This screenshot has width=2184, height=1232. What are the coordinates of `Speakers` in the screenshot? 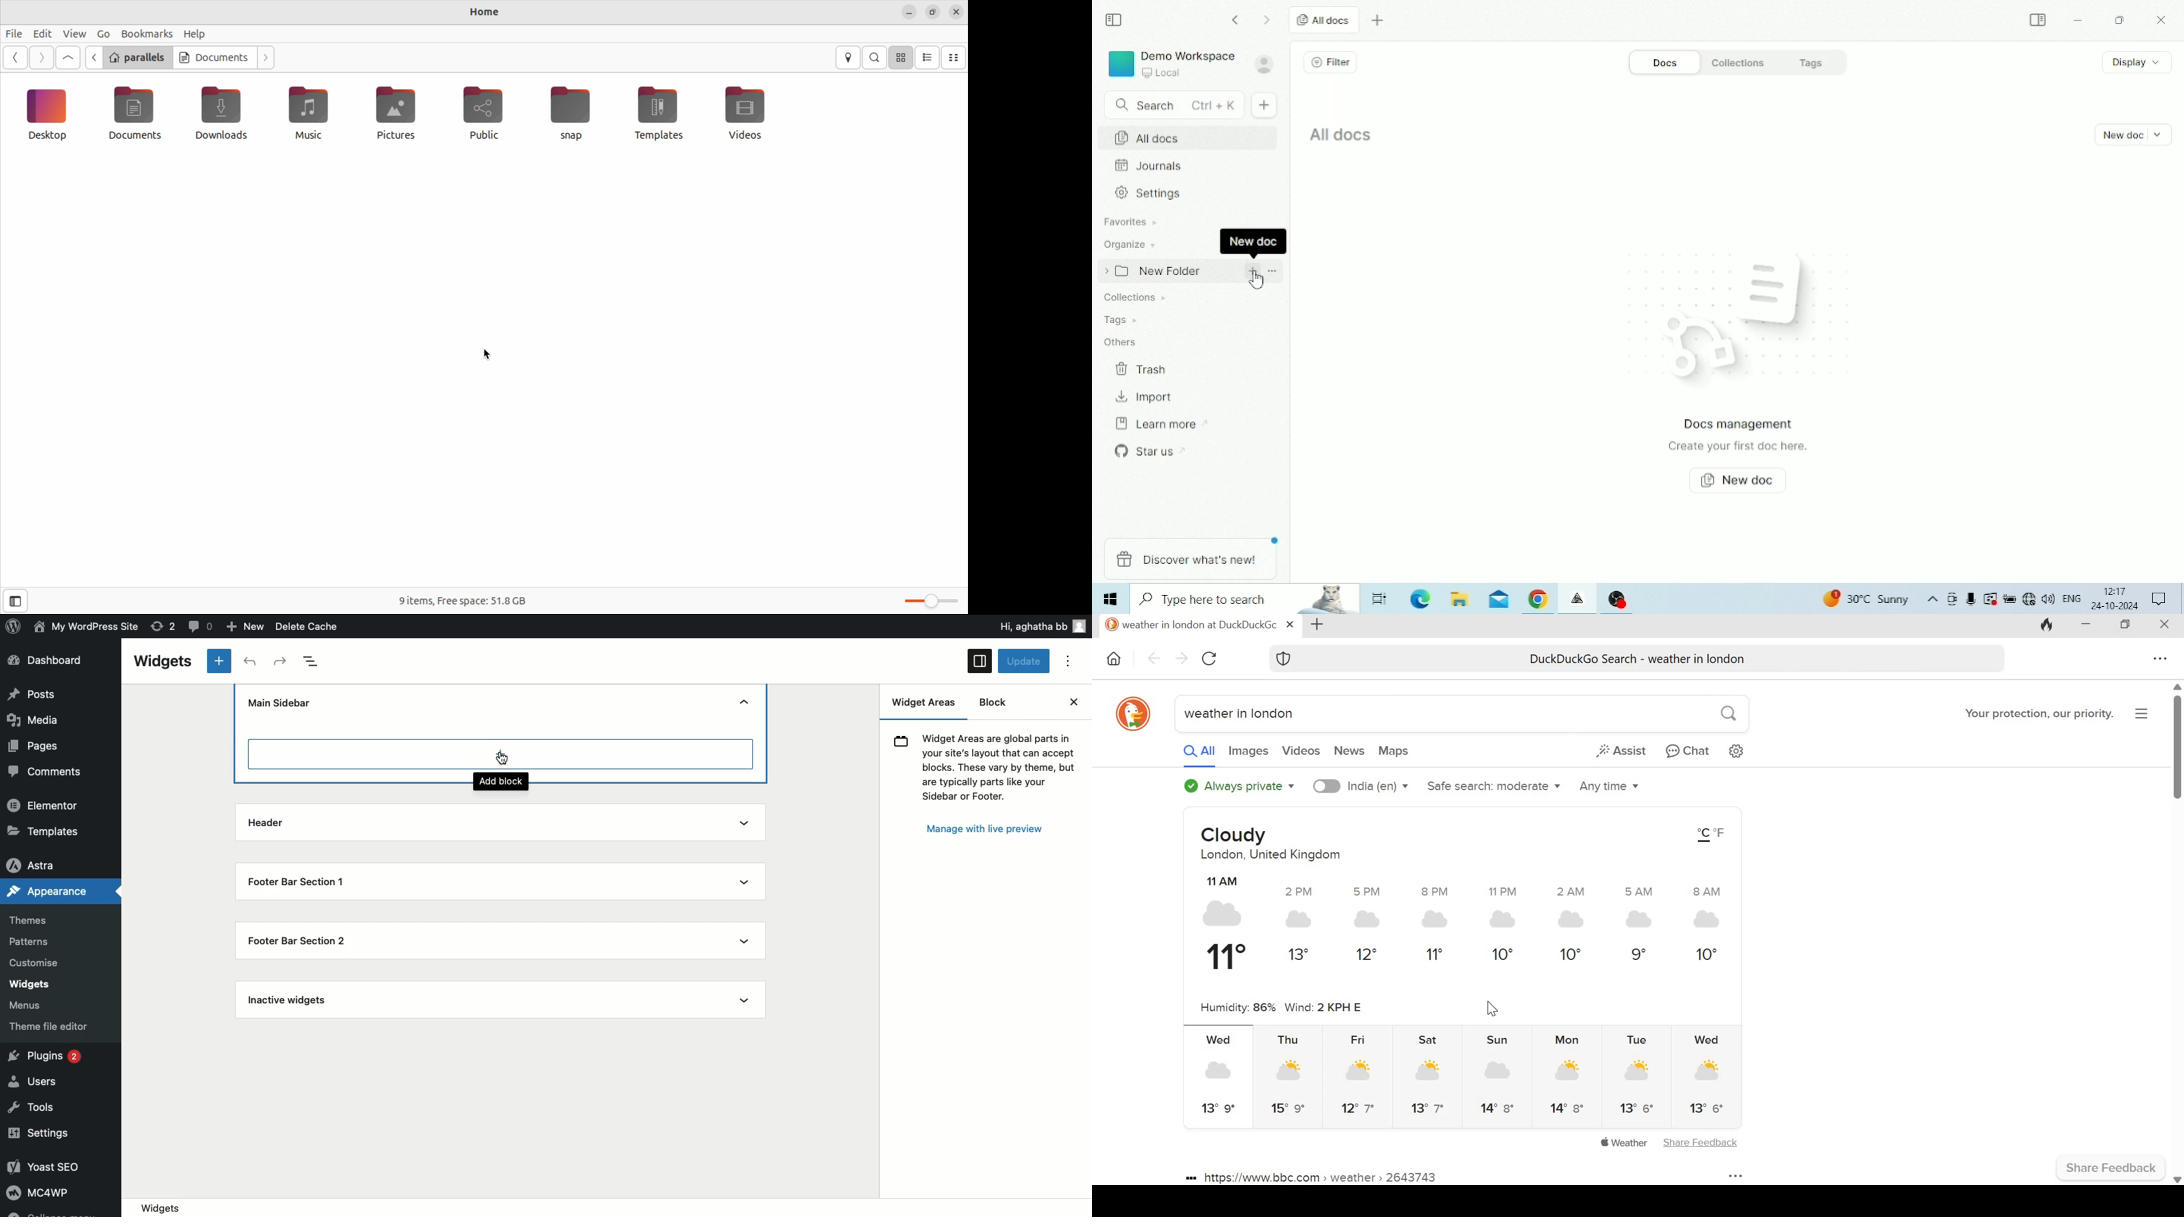 It's located at (2048, 597).